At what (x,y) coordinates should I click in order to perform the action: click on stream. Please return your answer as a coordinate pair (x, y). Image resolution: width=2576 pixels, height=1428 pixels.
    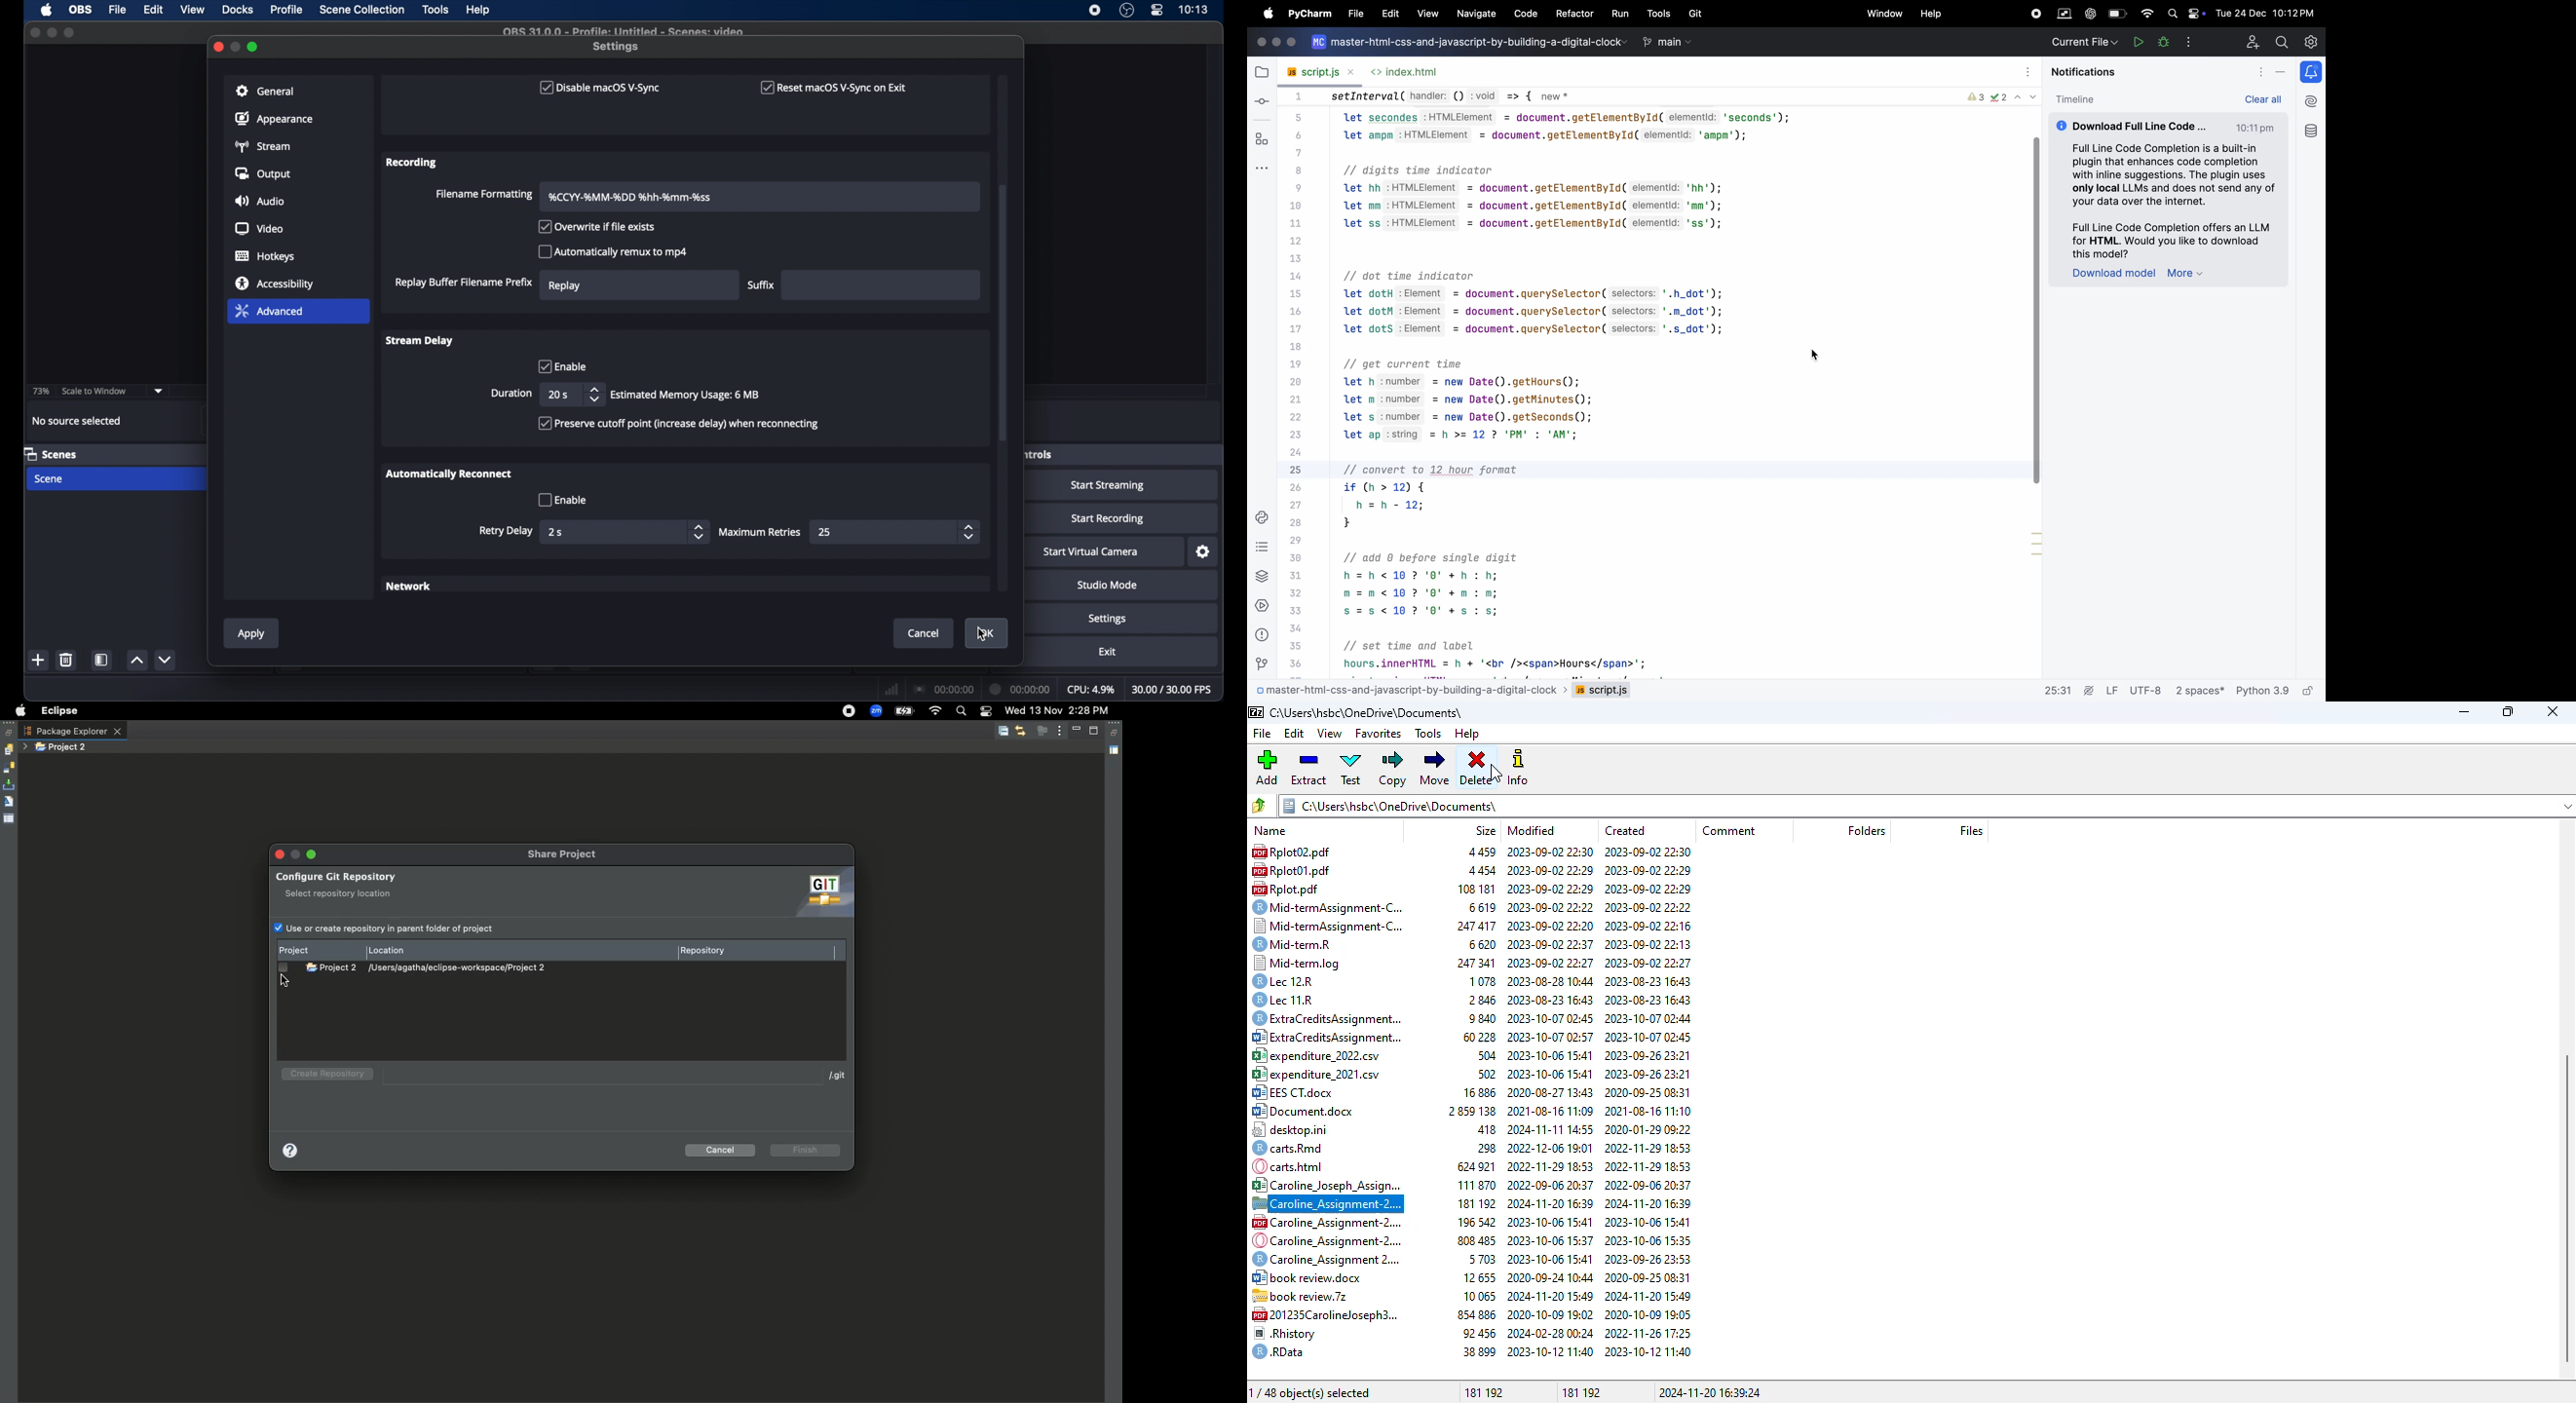
    Looking at the image, I should click on (262, 146).